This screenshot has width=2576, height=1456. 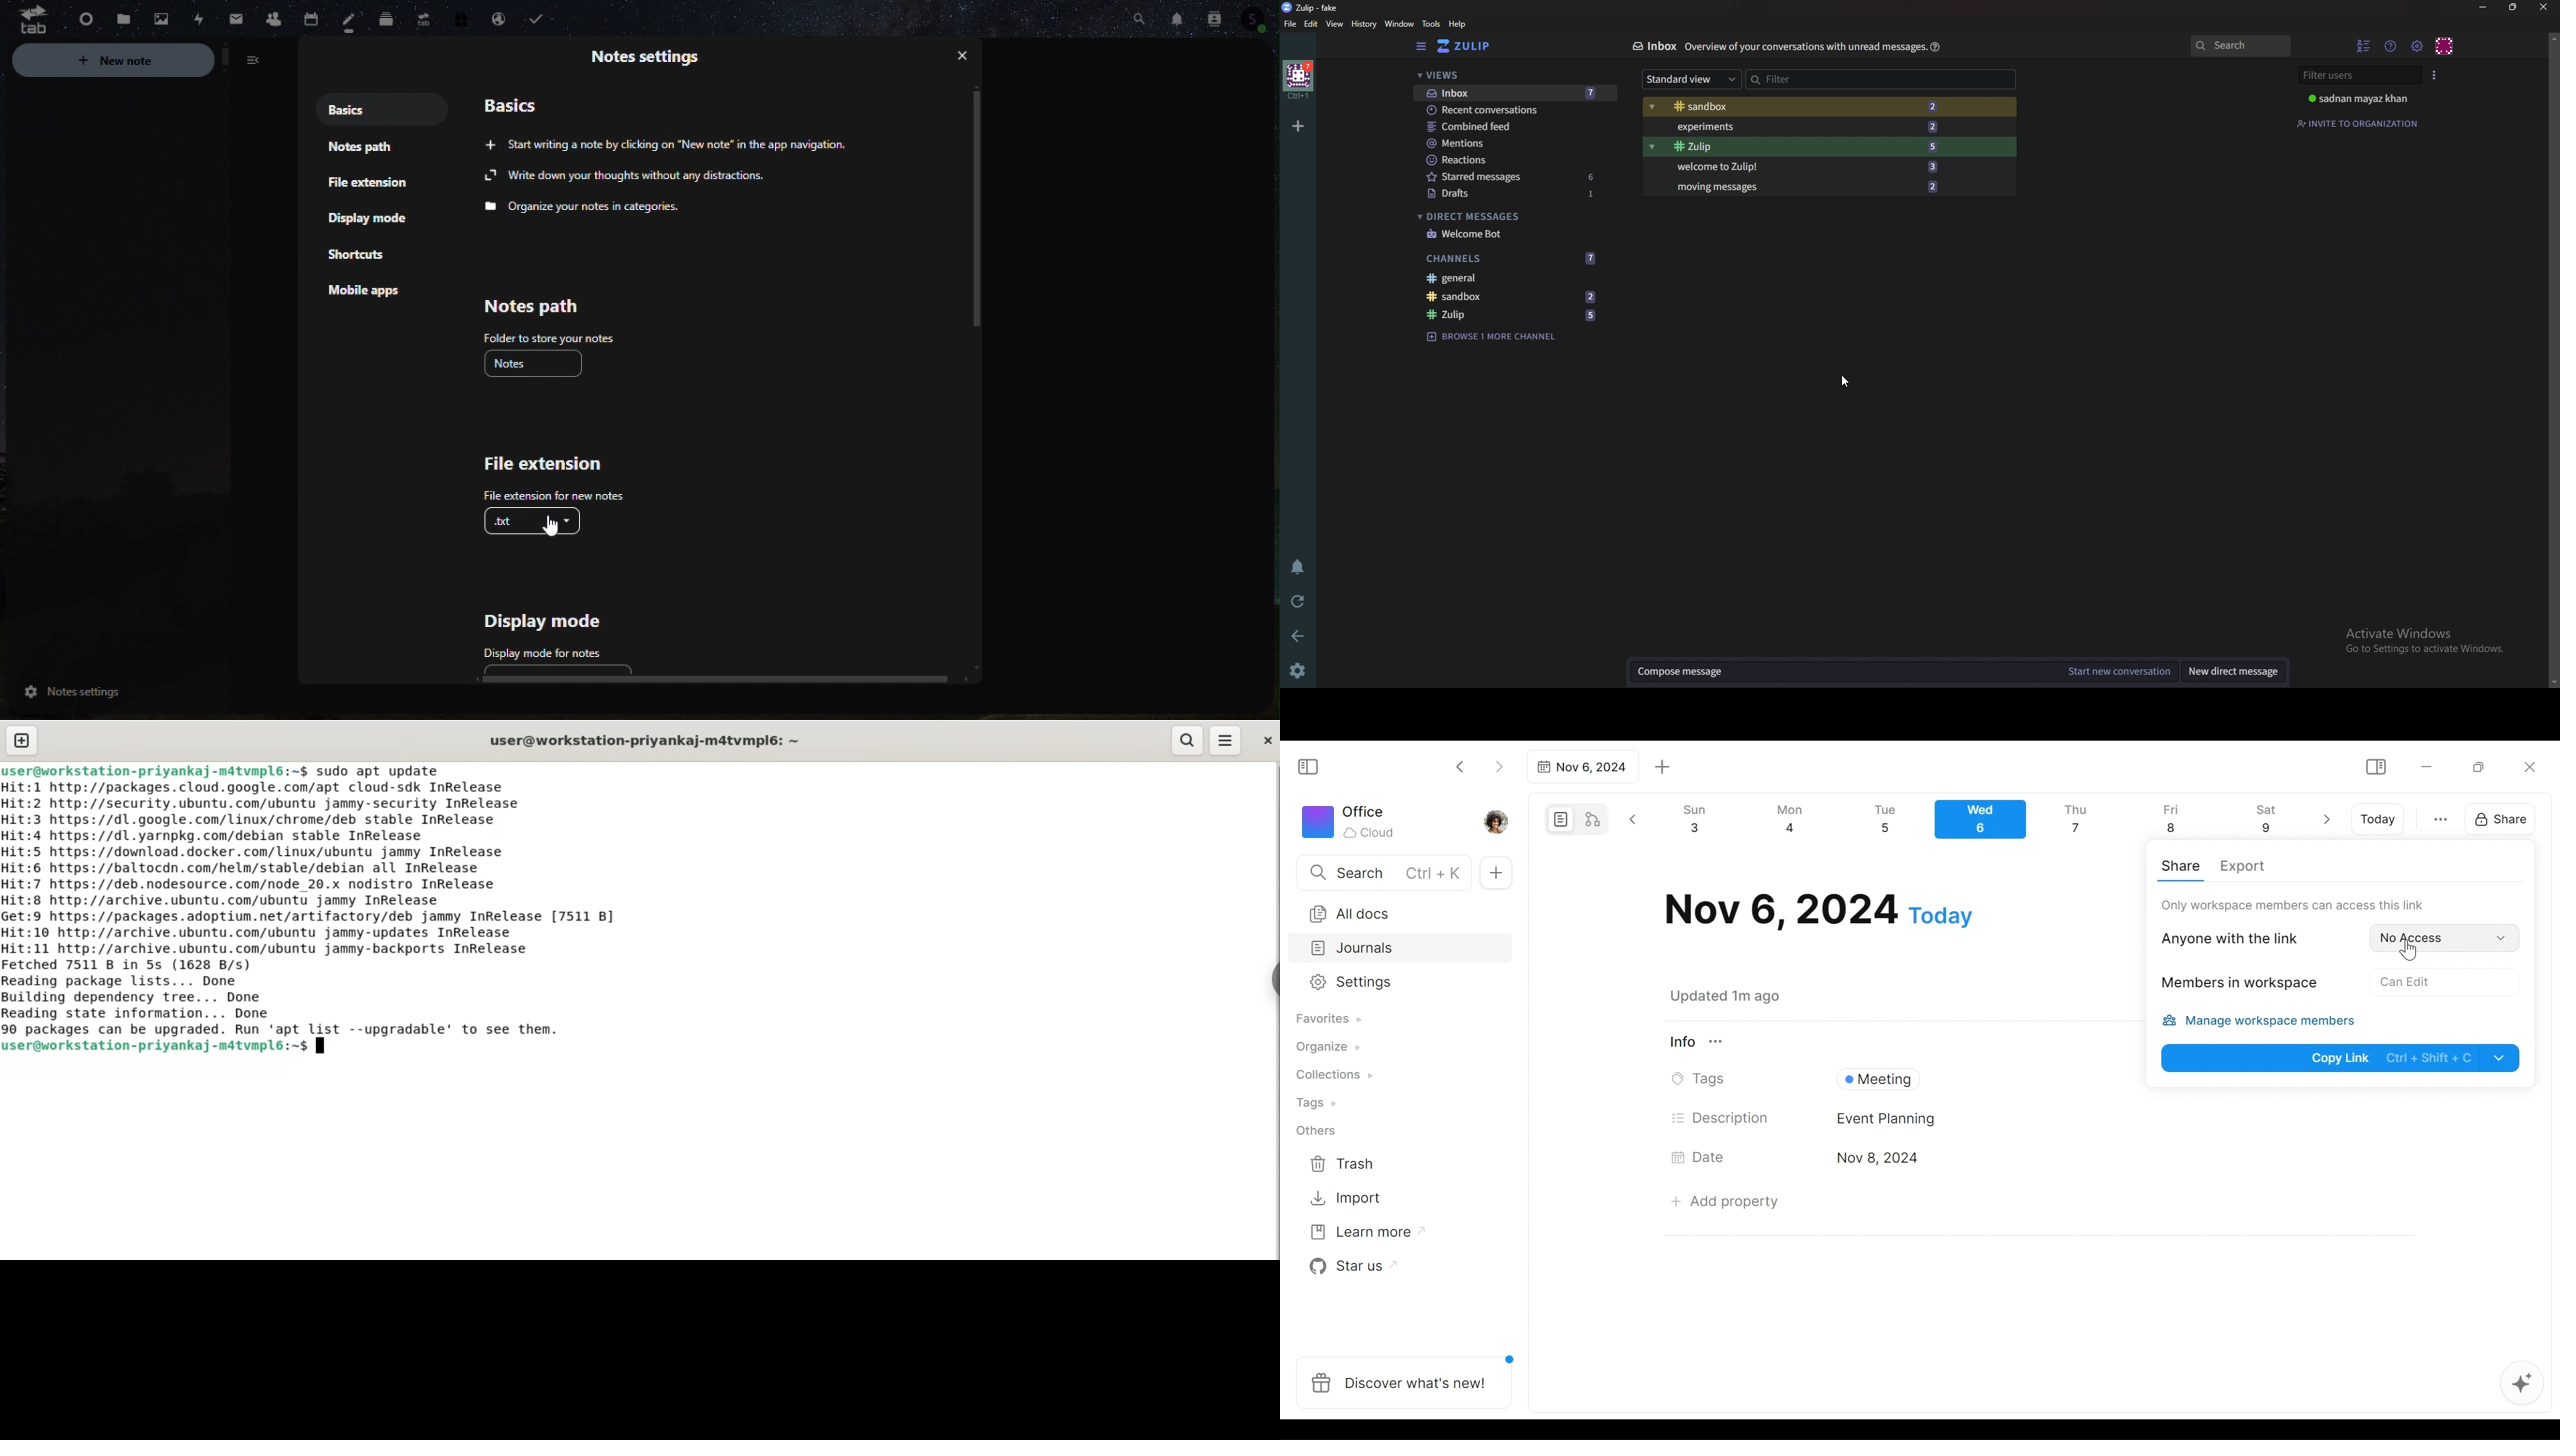 What do you see at coordinates (1365, 24) in the screenshot?
I see `history` at bounding box center [1365, 24].